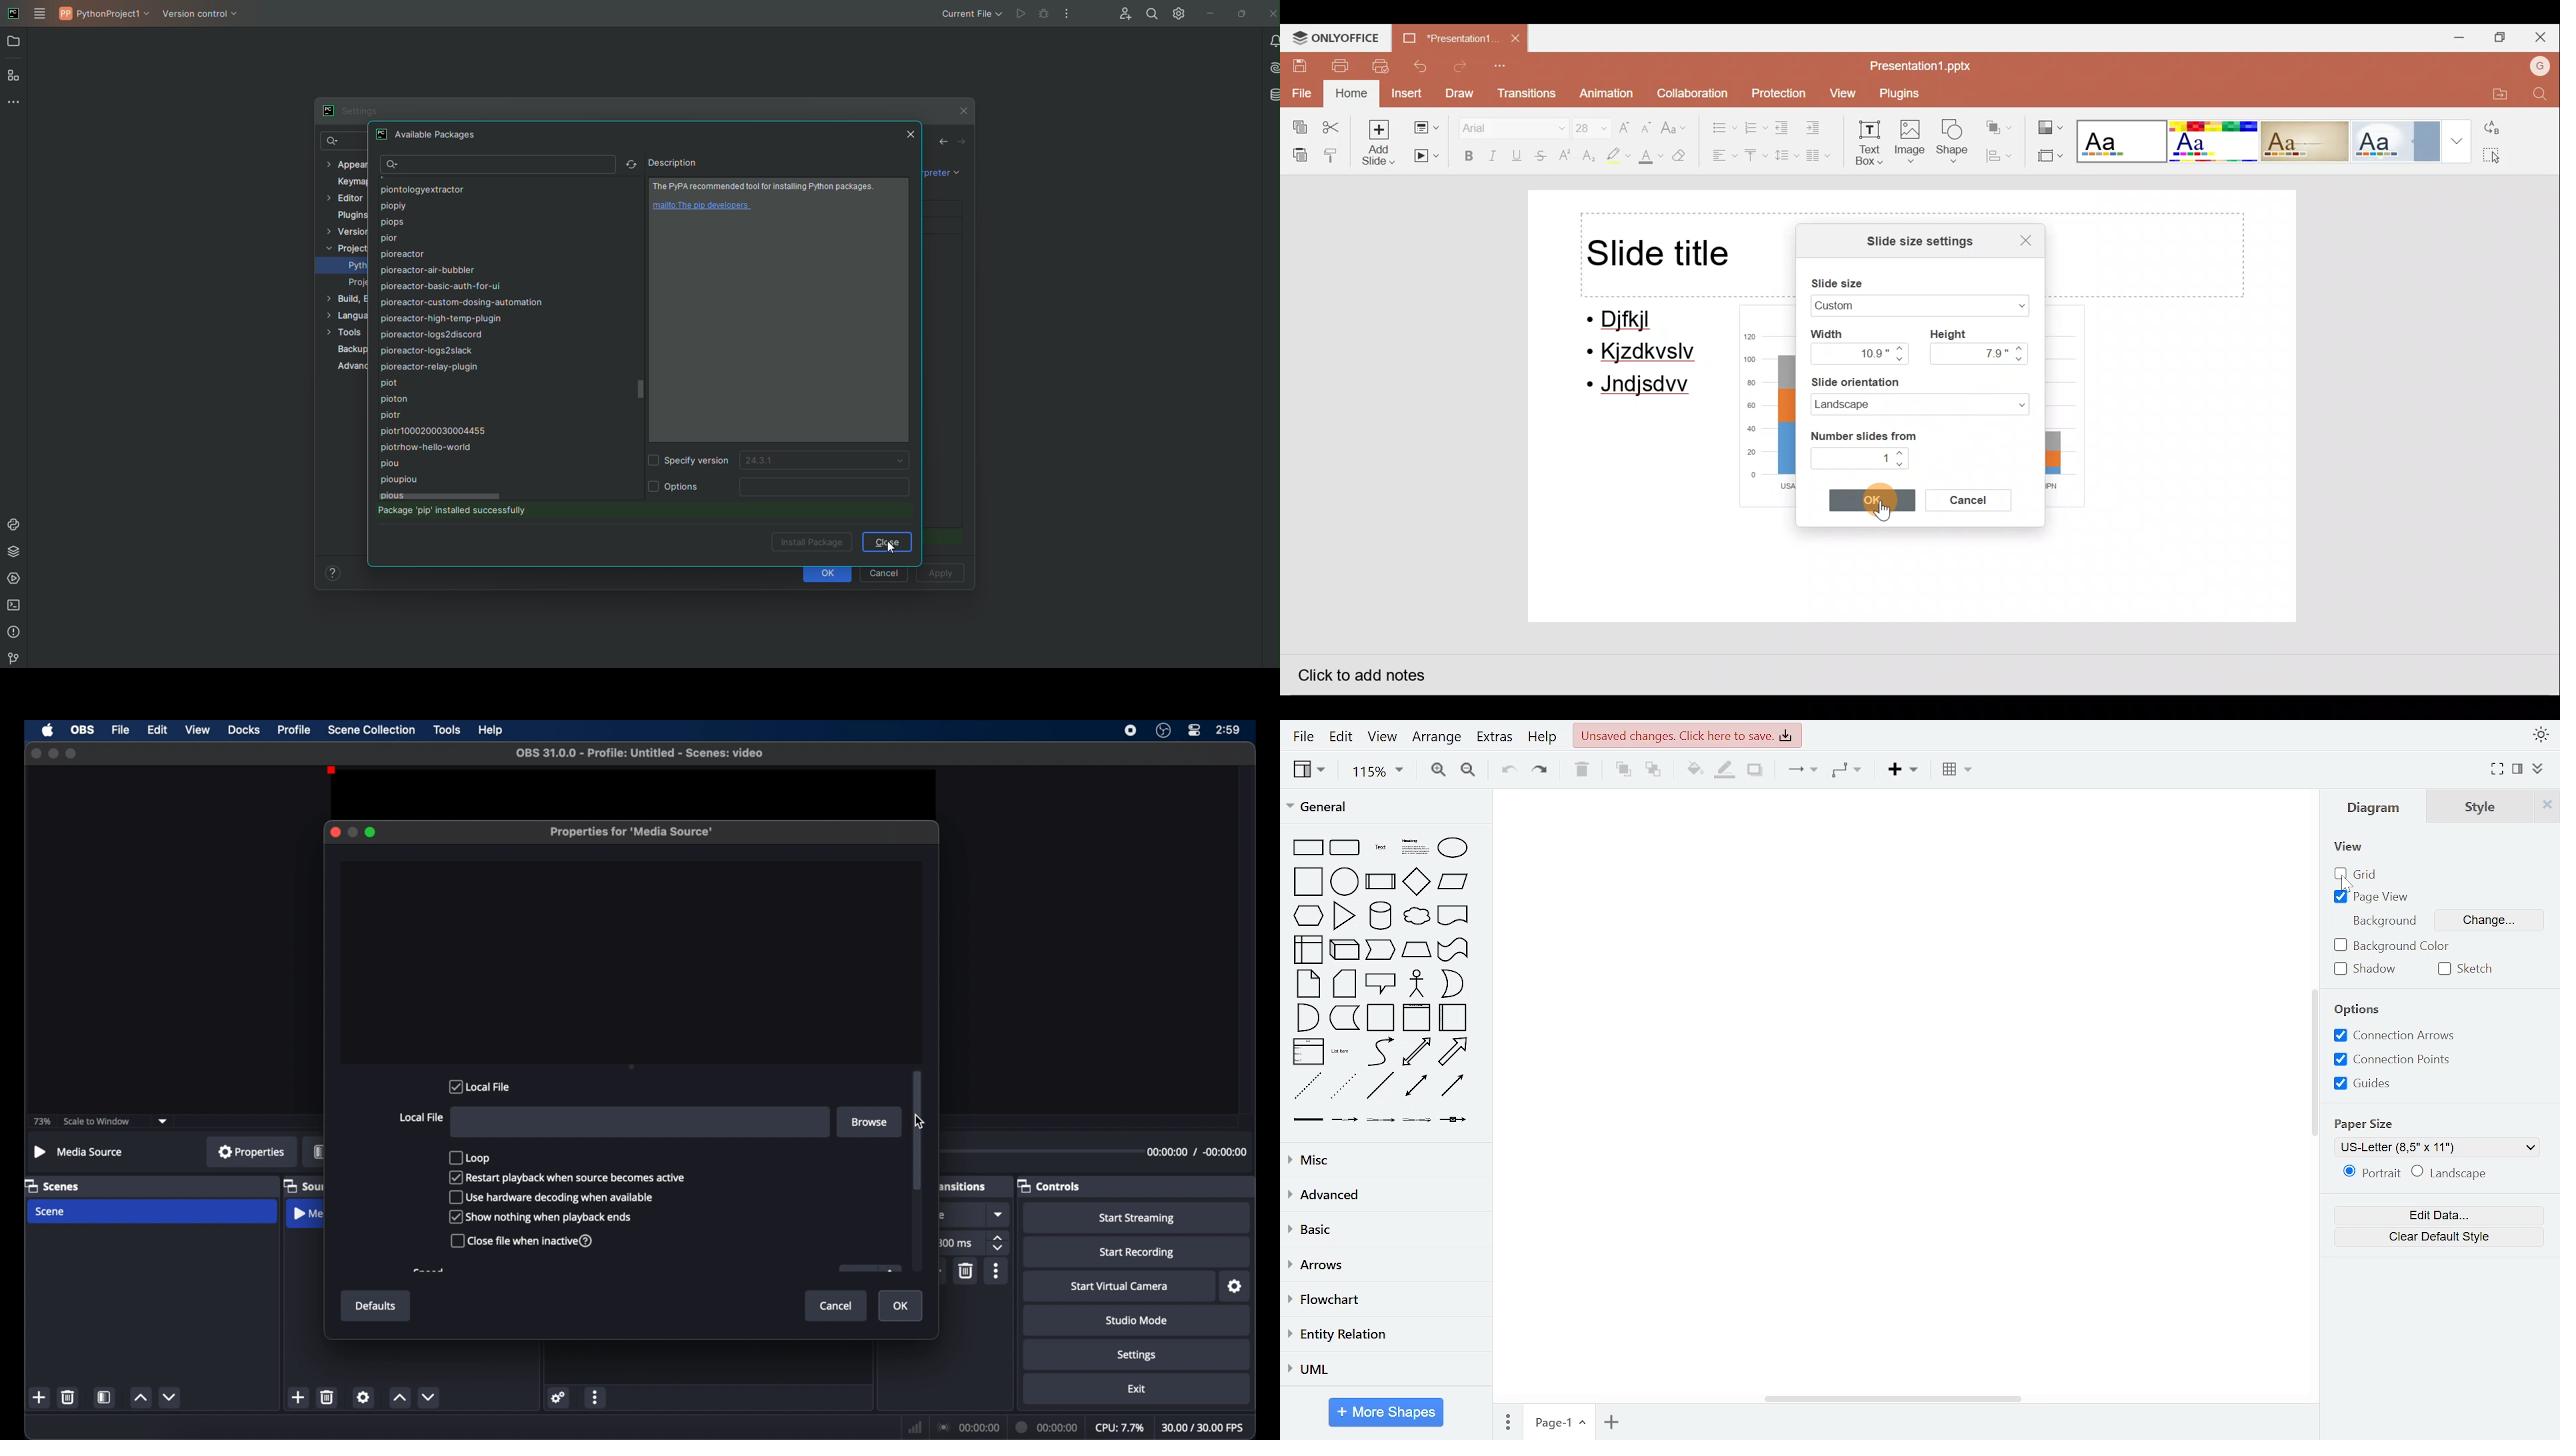 This screenshot has width=2576, height=1456. I want to click on pages, so click(1509, 1421).